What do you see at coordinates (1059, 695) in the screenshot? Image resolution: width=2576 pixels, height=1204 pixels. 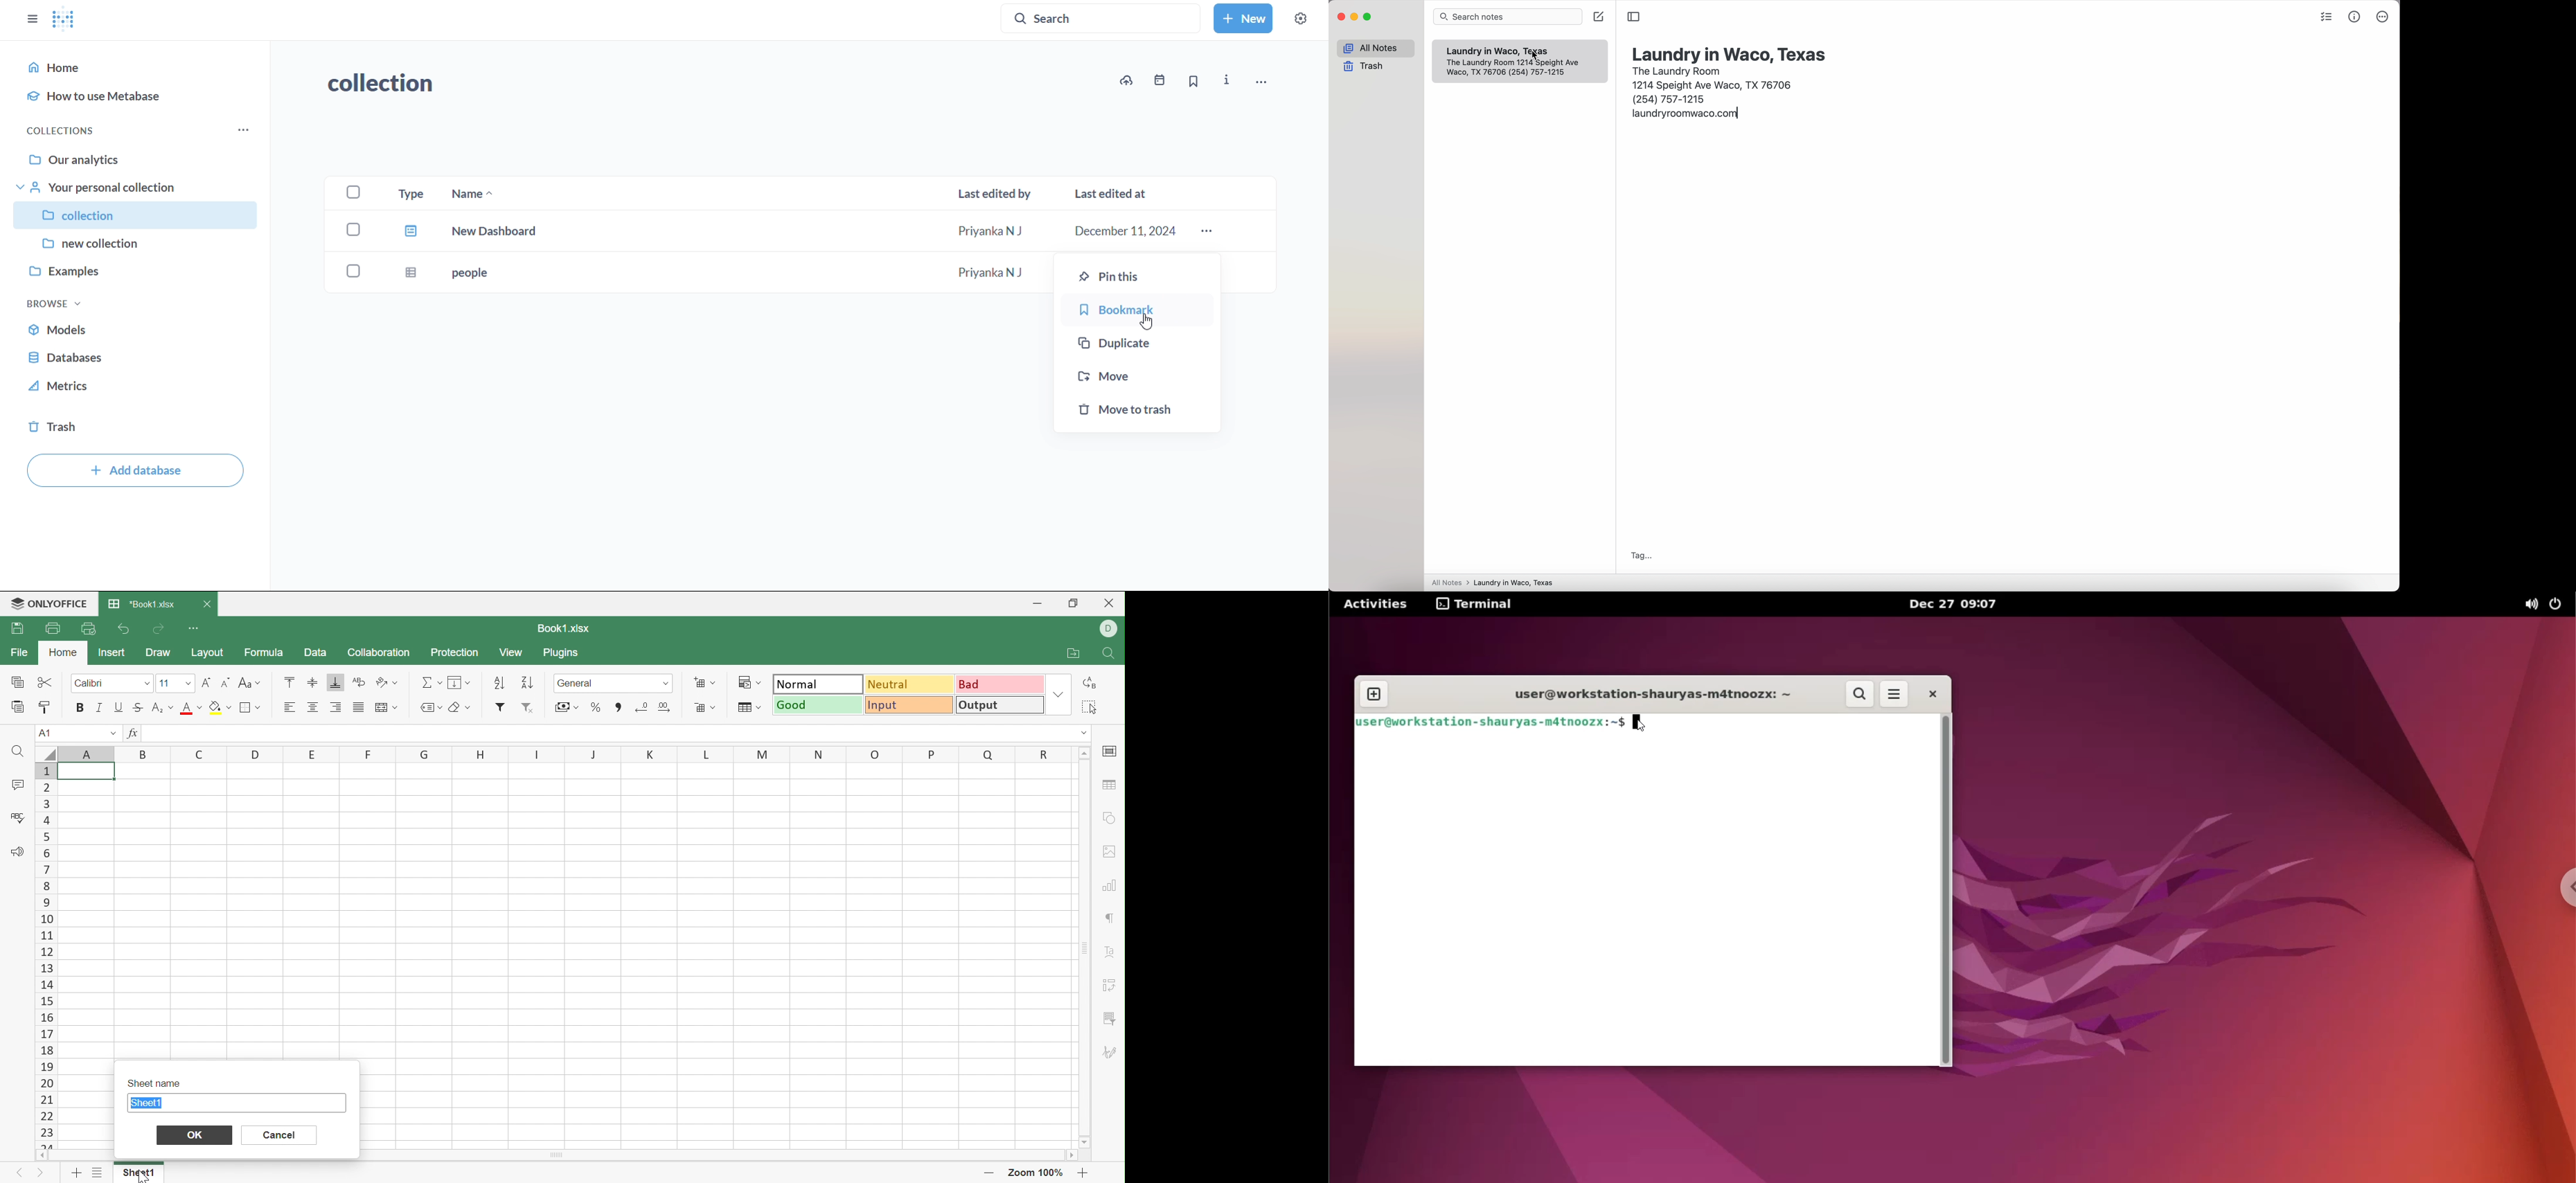 I see `Drop Down` at bounding box center [1059, 695].